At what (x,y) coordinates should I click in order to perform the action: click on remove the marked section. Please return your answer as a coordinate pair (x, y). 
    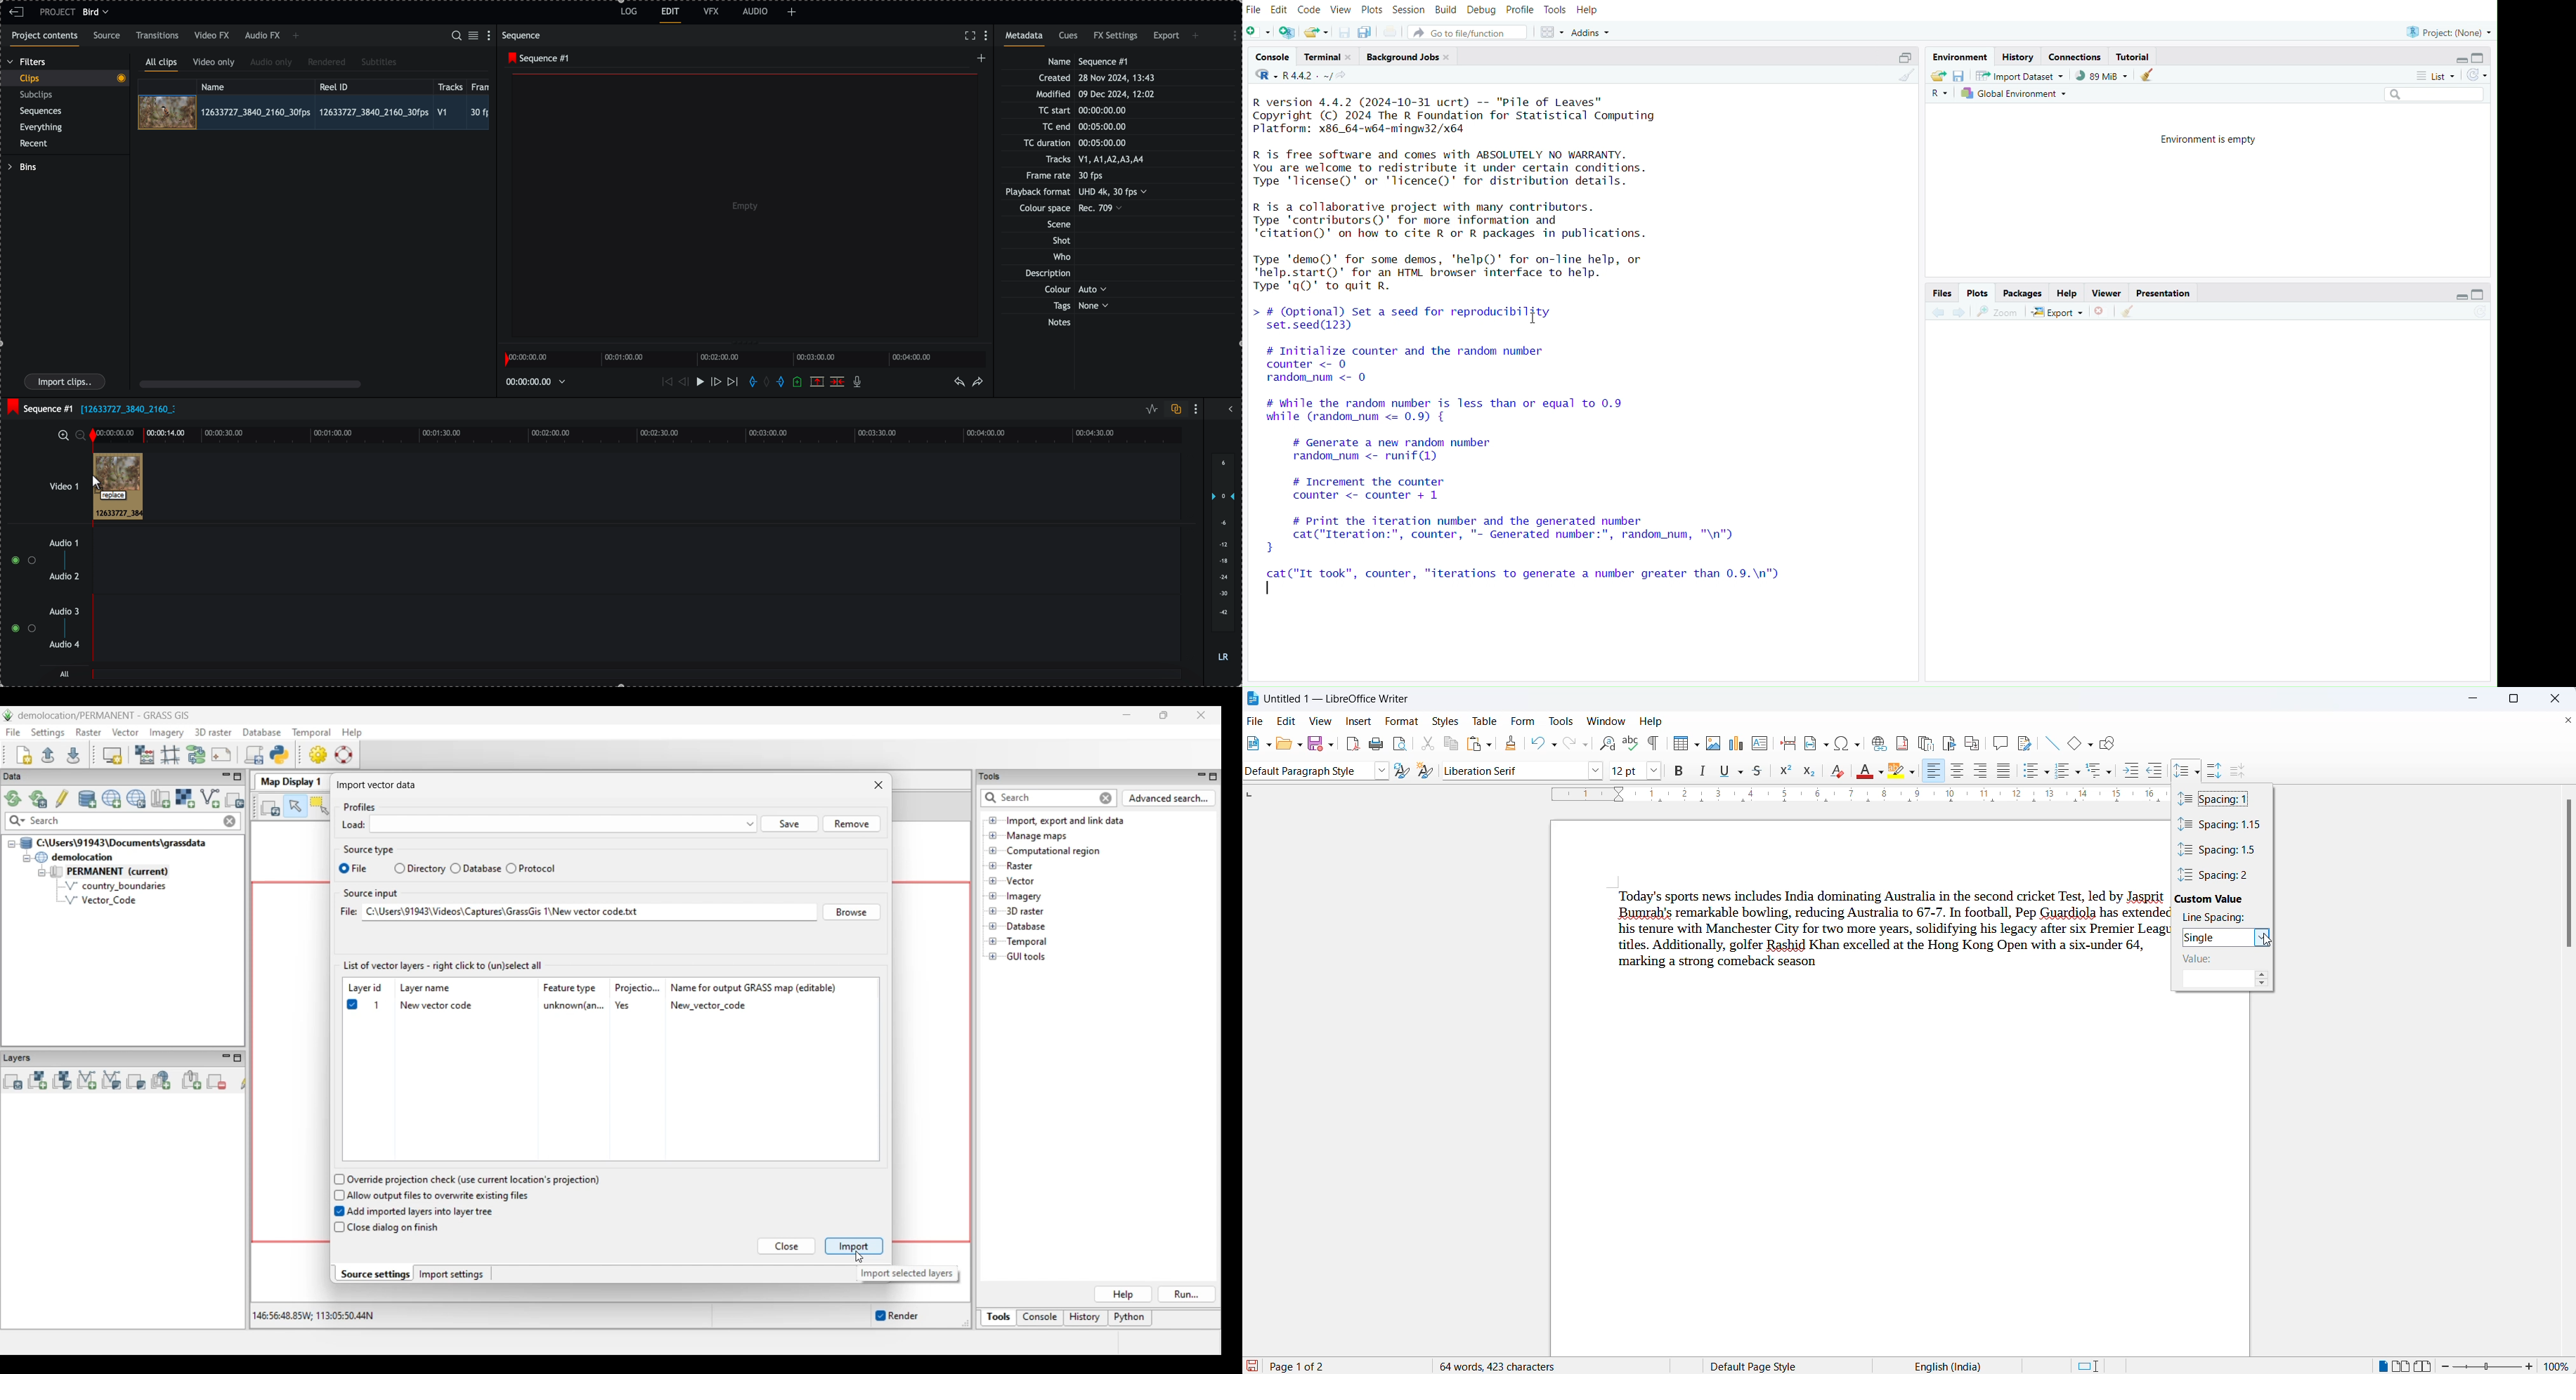
    Looking at the image, I should click on (817, 381).